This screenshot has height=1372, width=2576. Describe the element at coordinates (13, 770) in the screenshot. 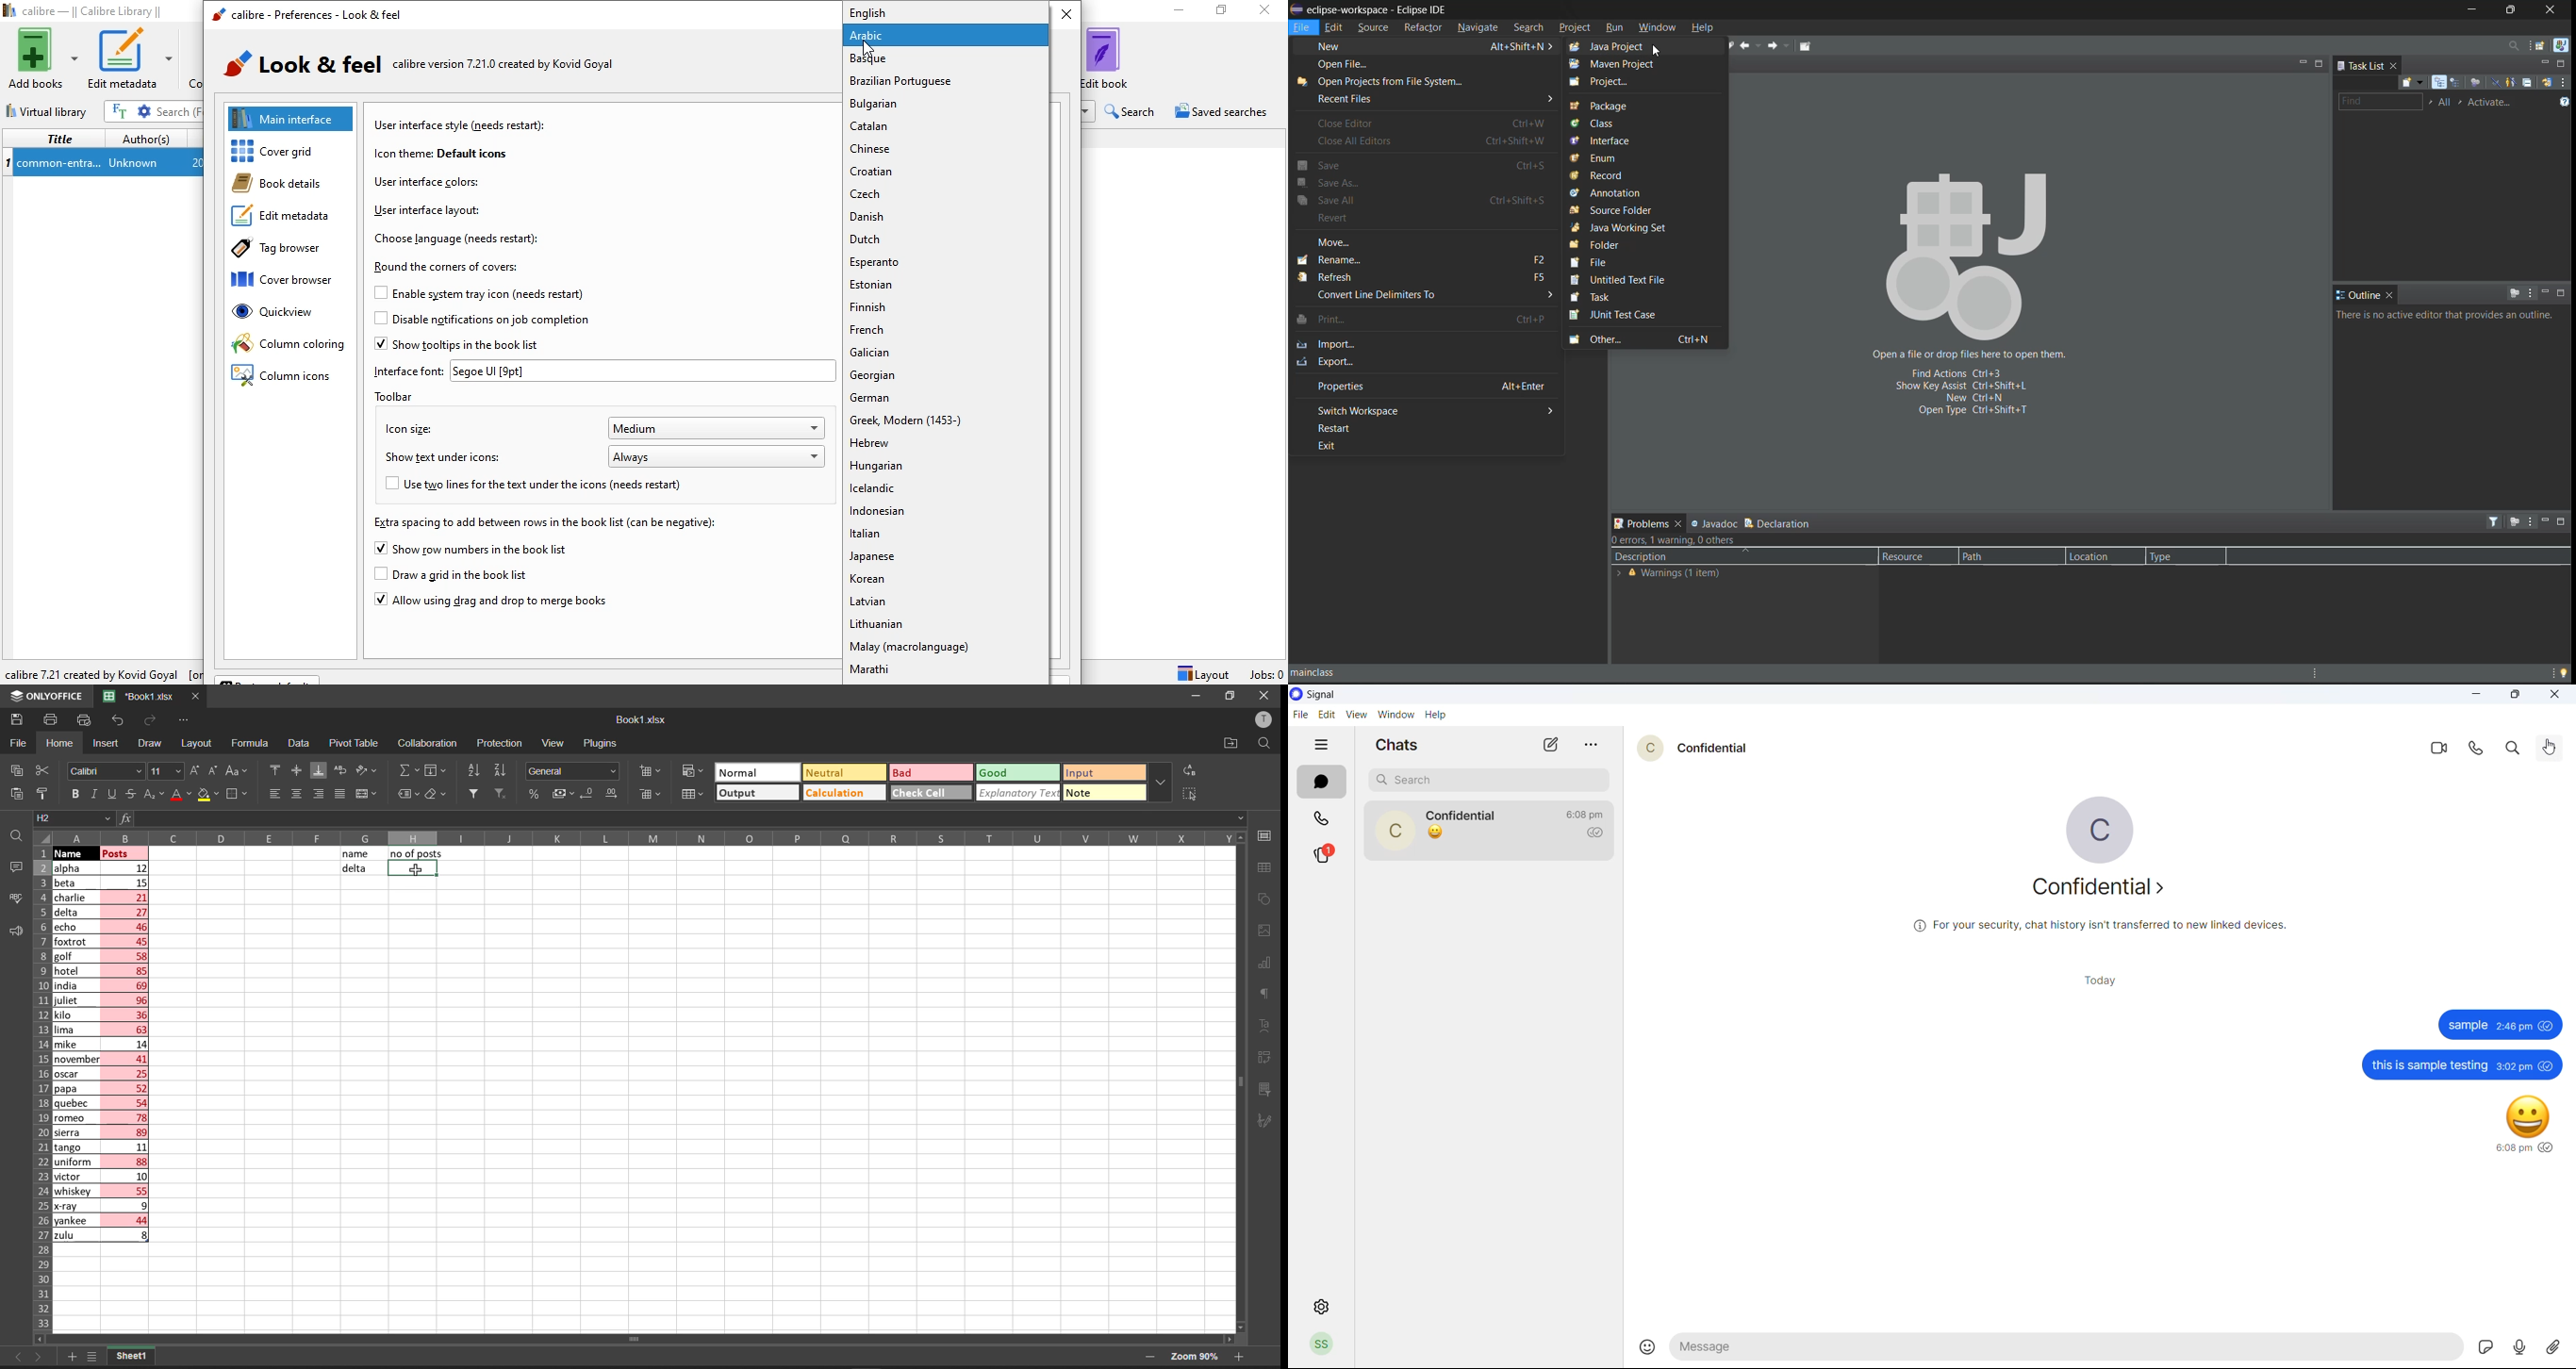

I see `copy` at that location.